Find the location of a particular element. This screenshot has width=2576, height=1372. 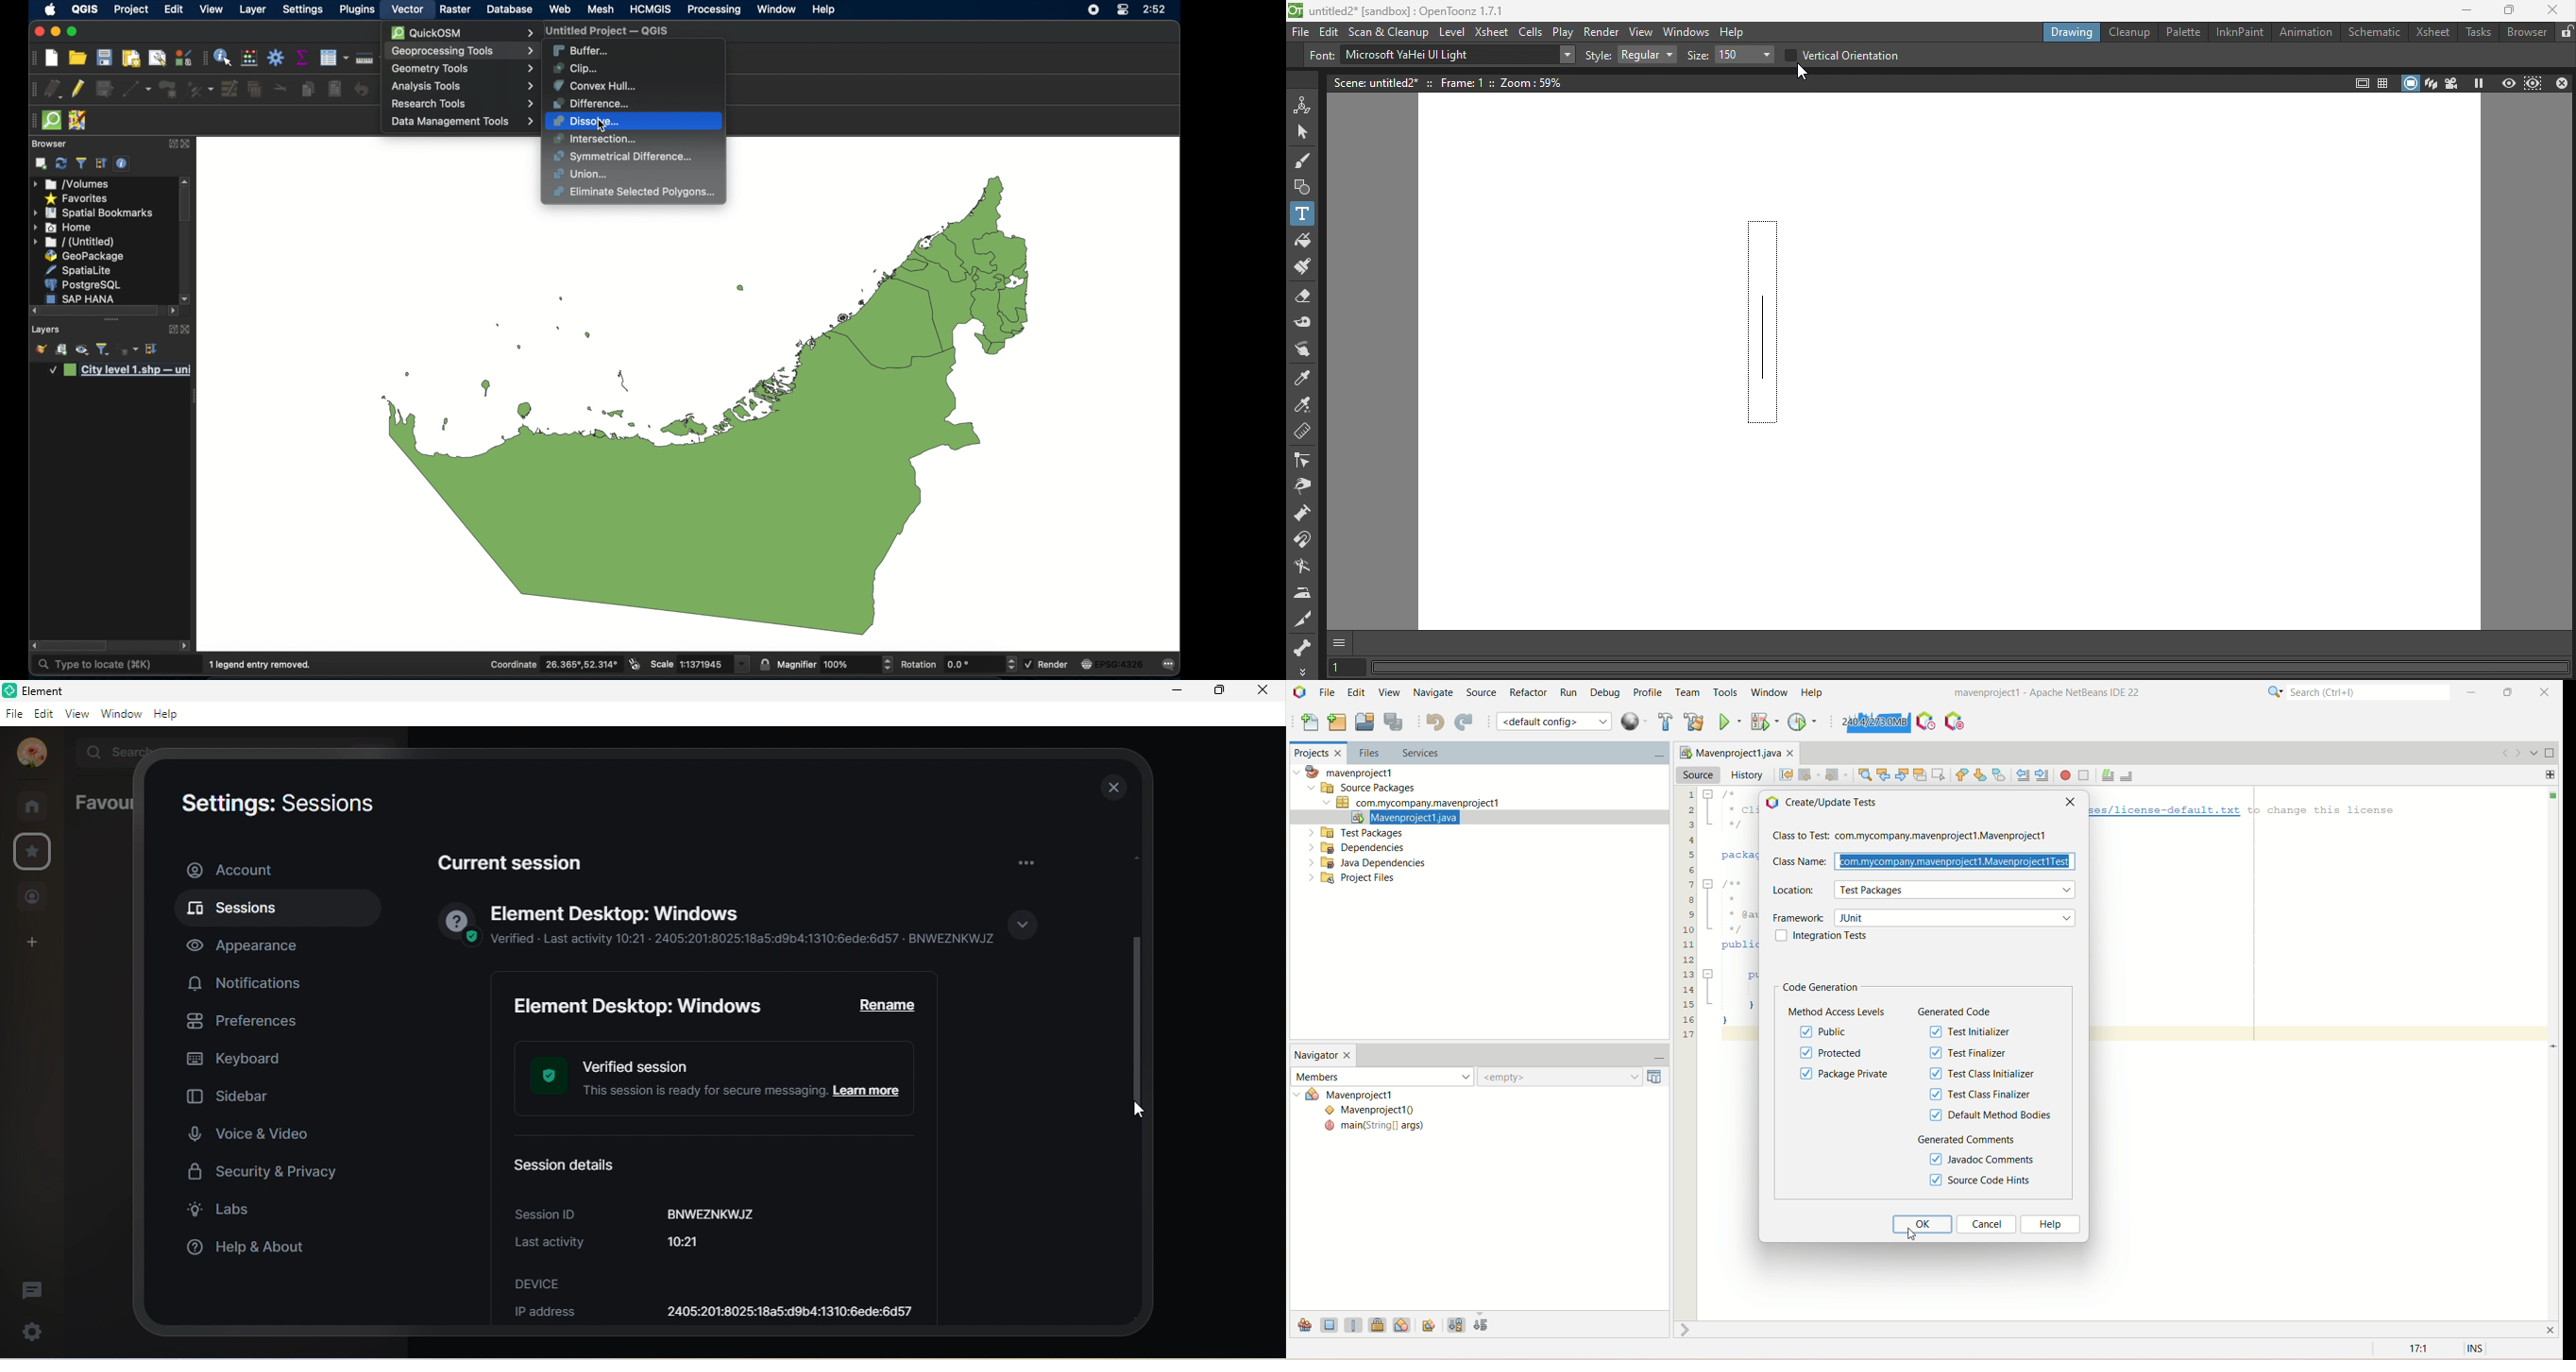

file is located at coordinates (1329, 691).